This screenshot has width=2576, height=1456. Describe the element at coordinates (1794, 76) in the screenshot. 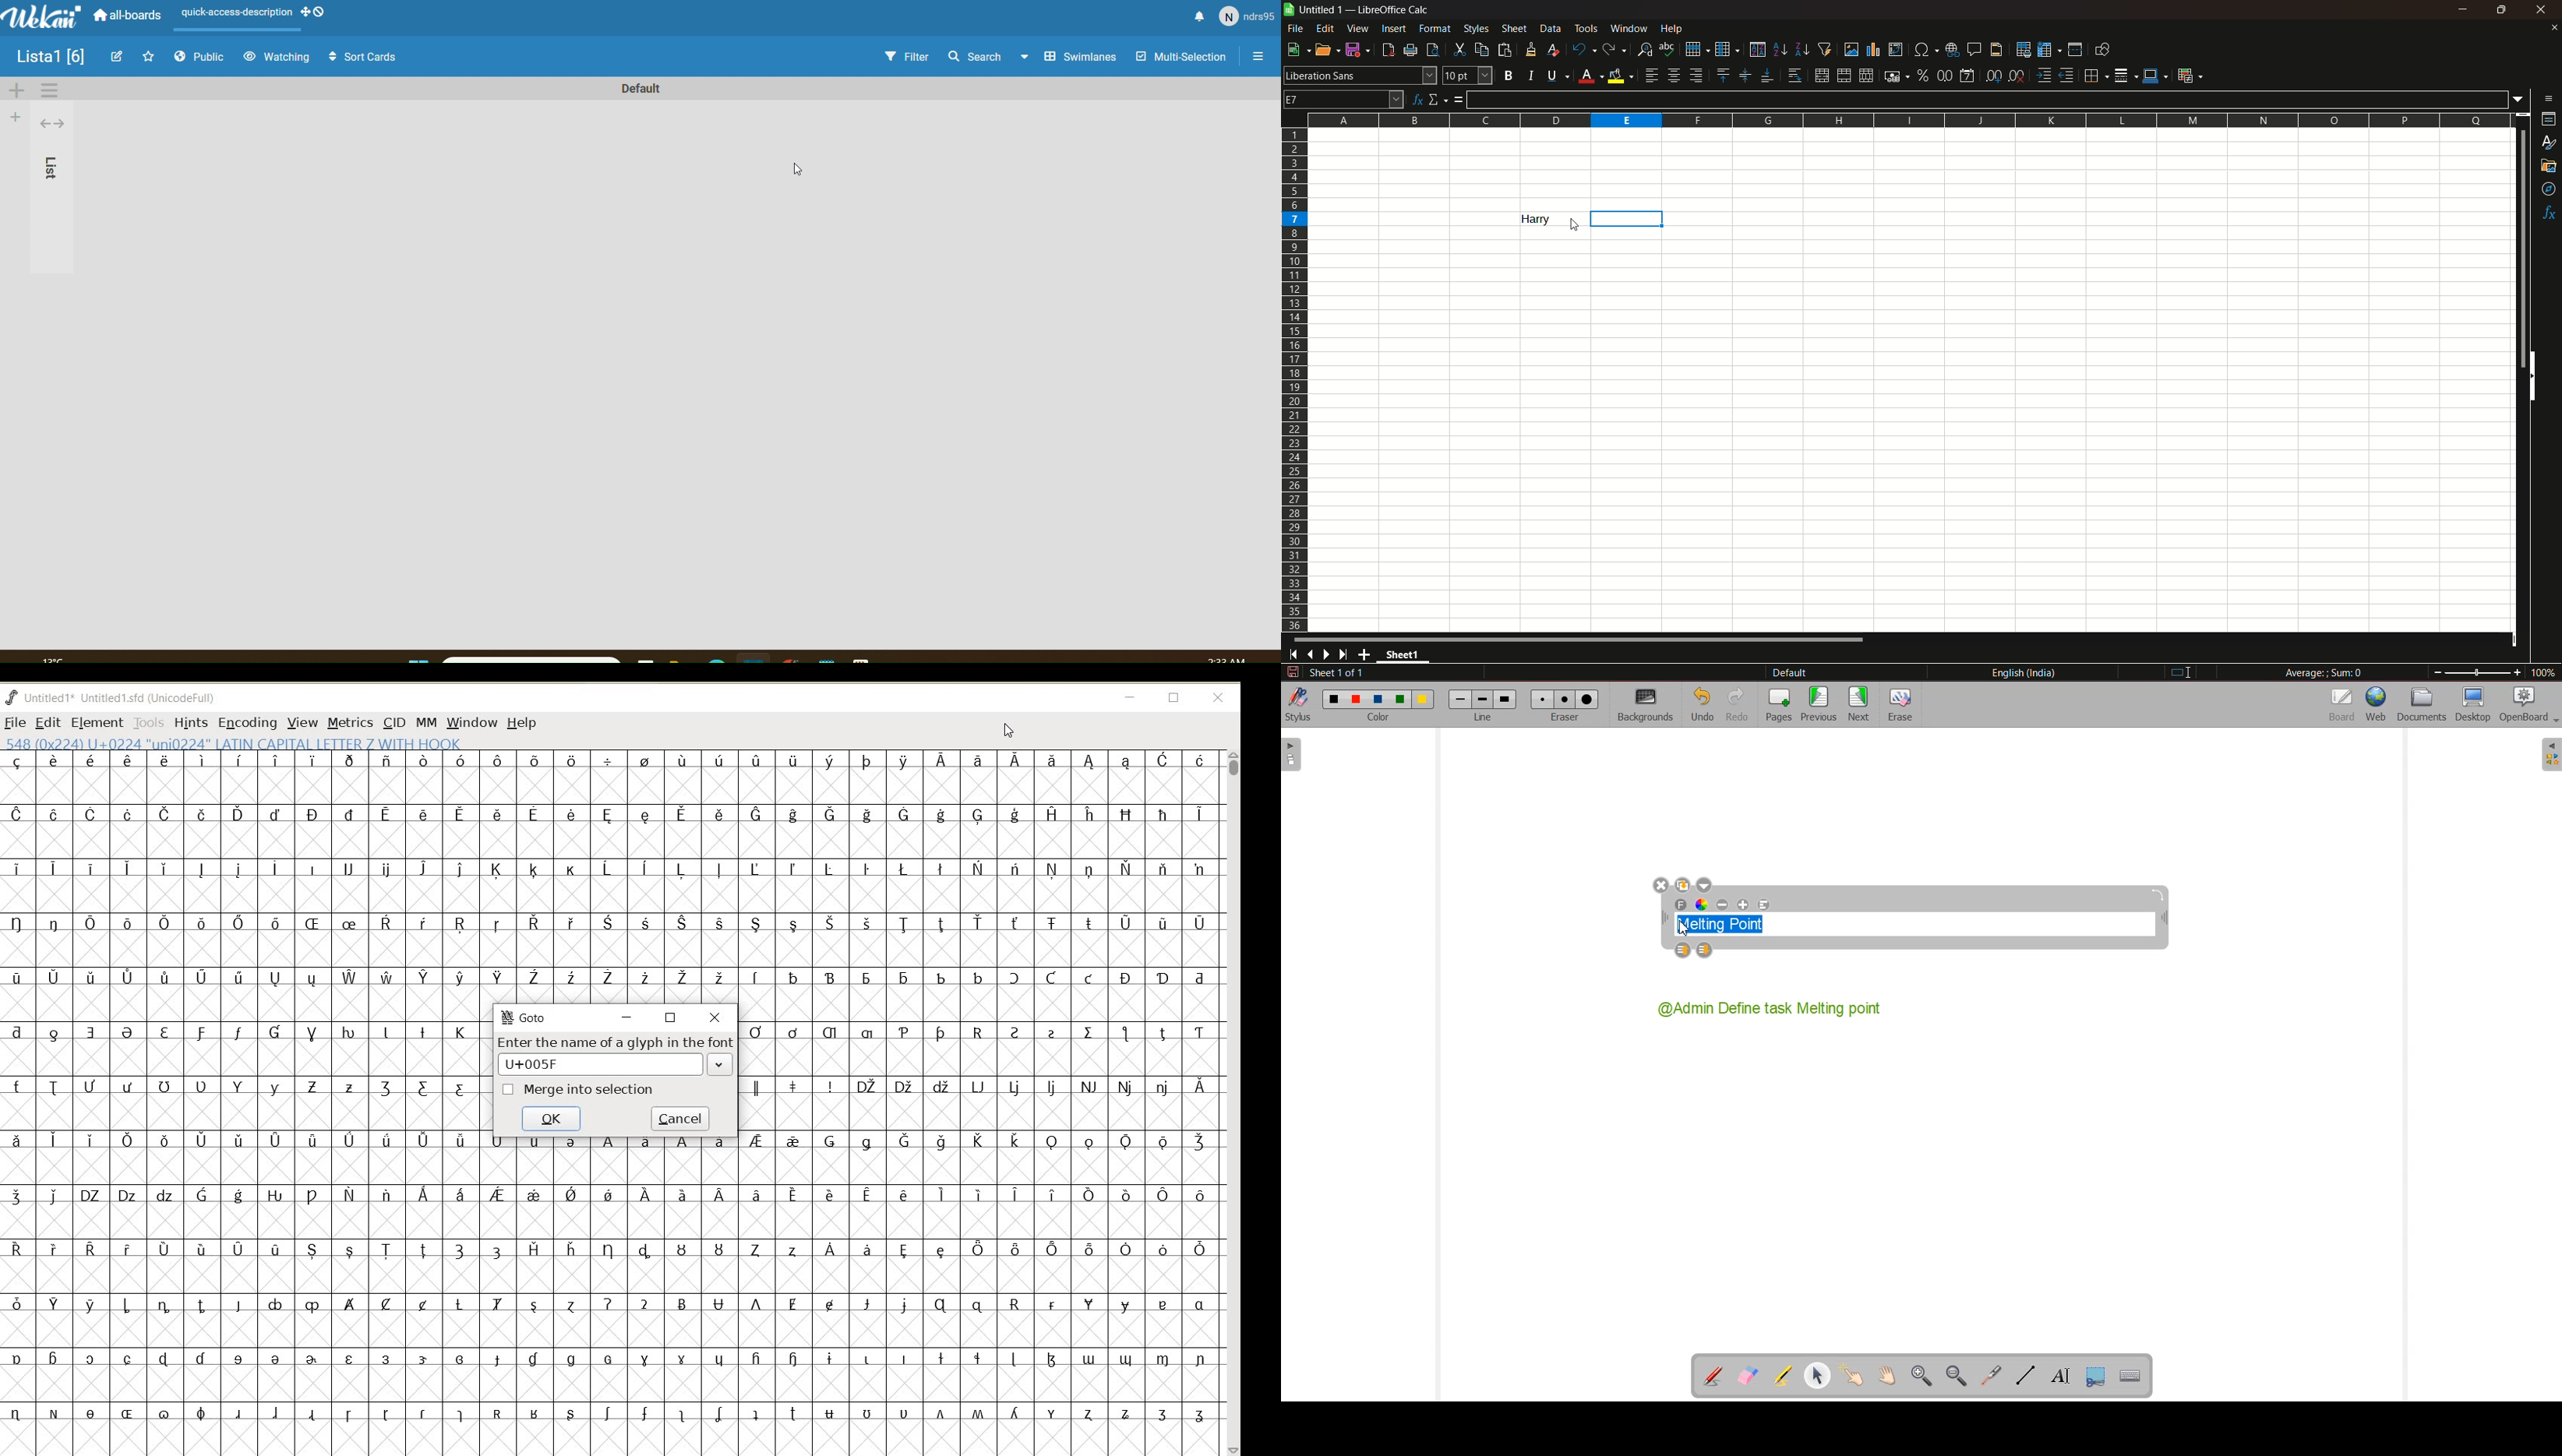

I see `wrap text` at that location.